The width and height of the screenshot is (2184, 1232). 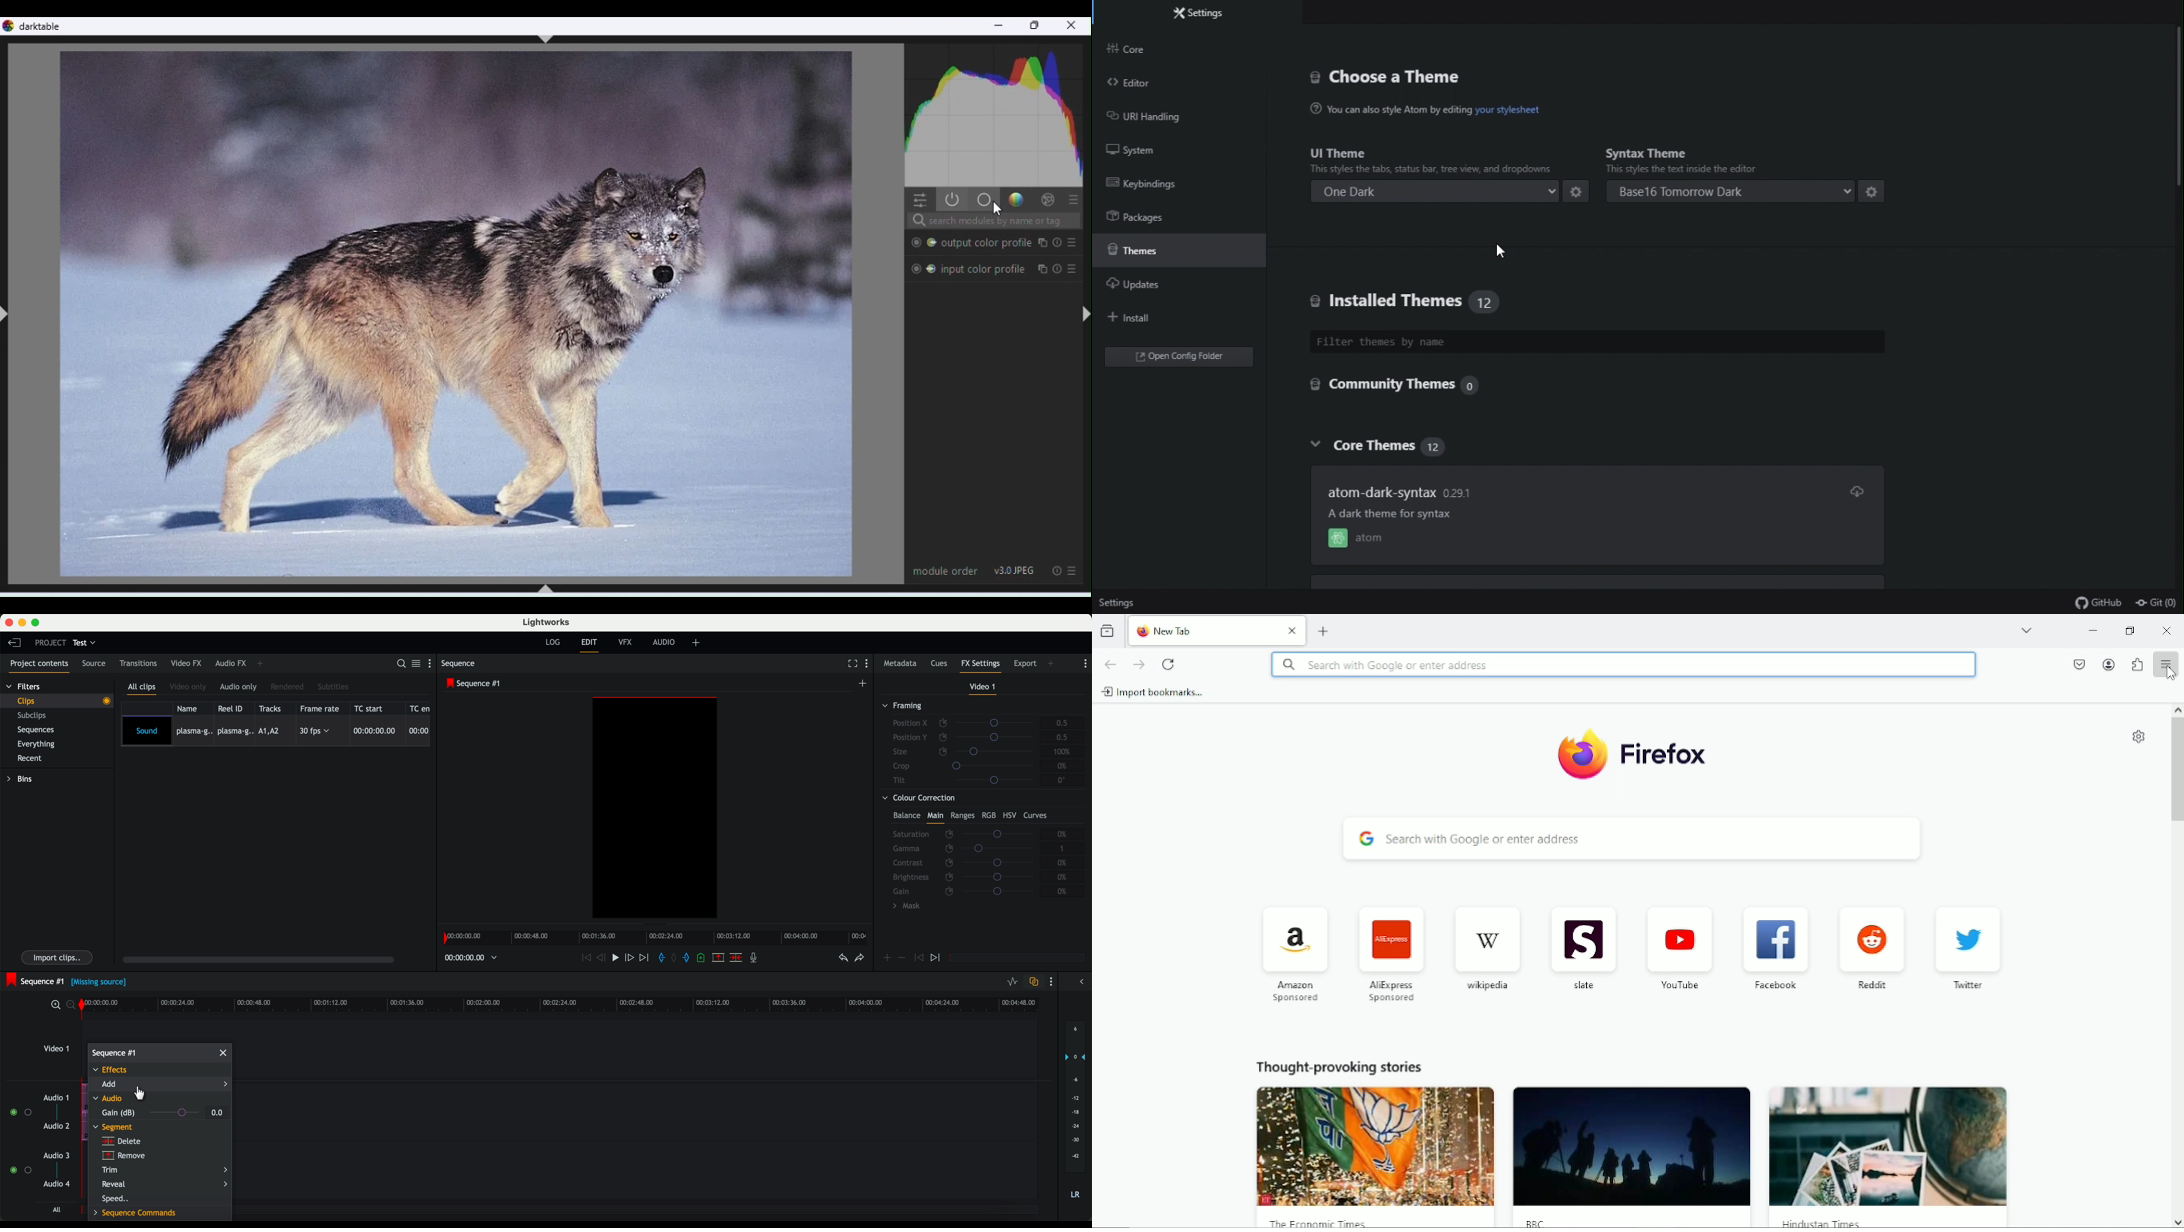 I want to click on recent, so click(x=29, y=758).